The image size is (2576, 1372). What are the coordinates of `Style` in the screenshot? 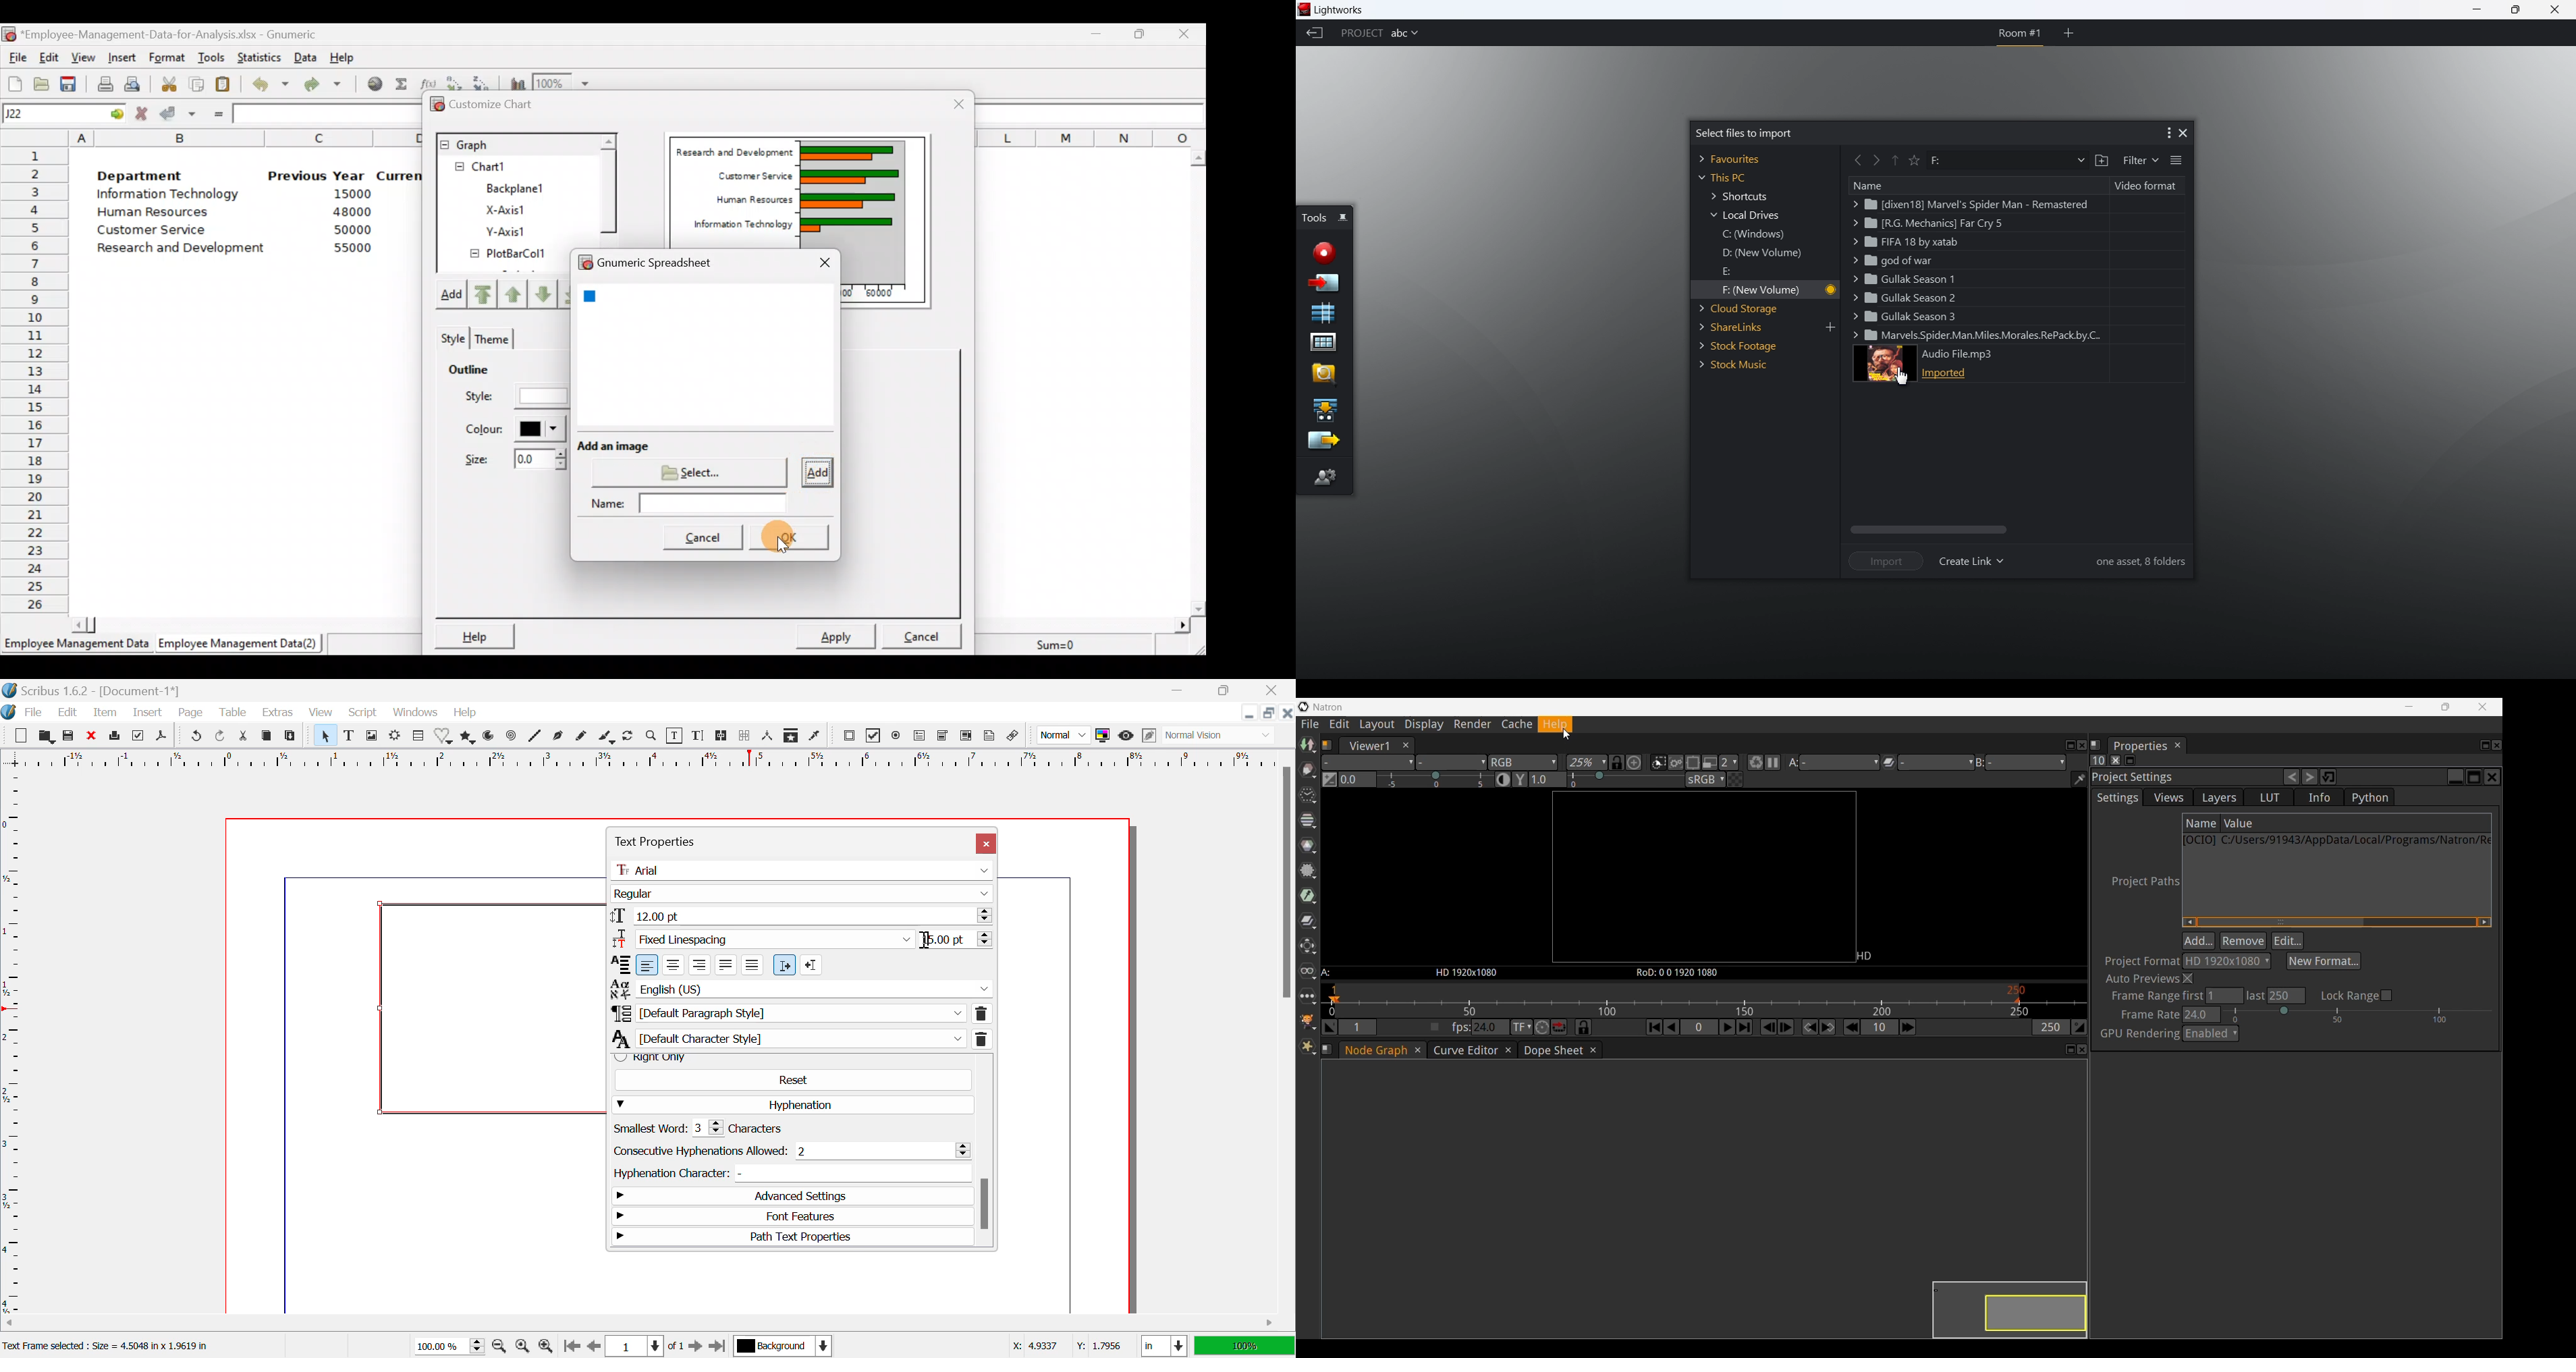 It's located at (513, 397).